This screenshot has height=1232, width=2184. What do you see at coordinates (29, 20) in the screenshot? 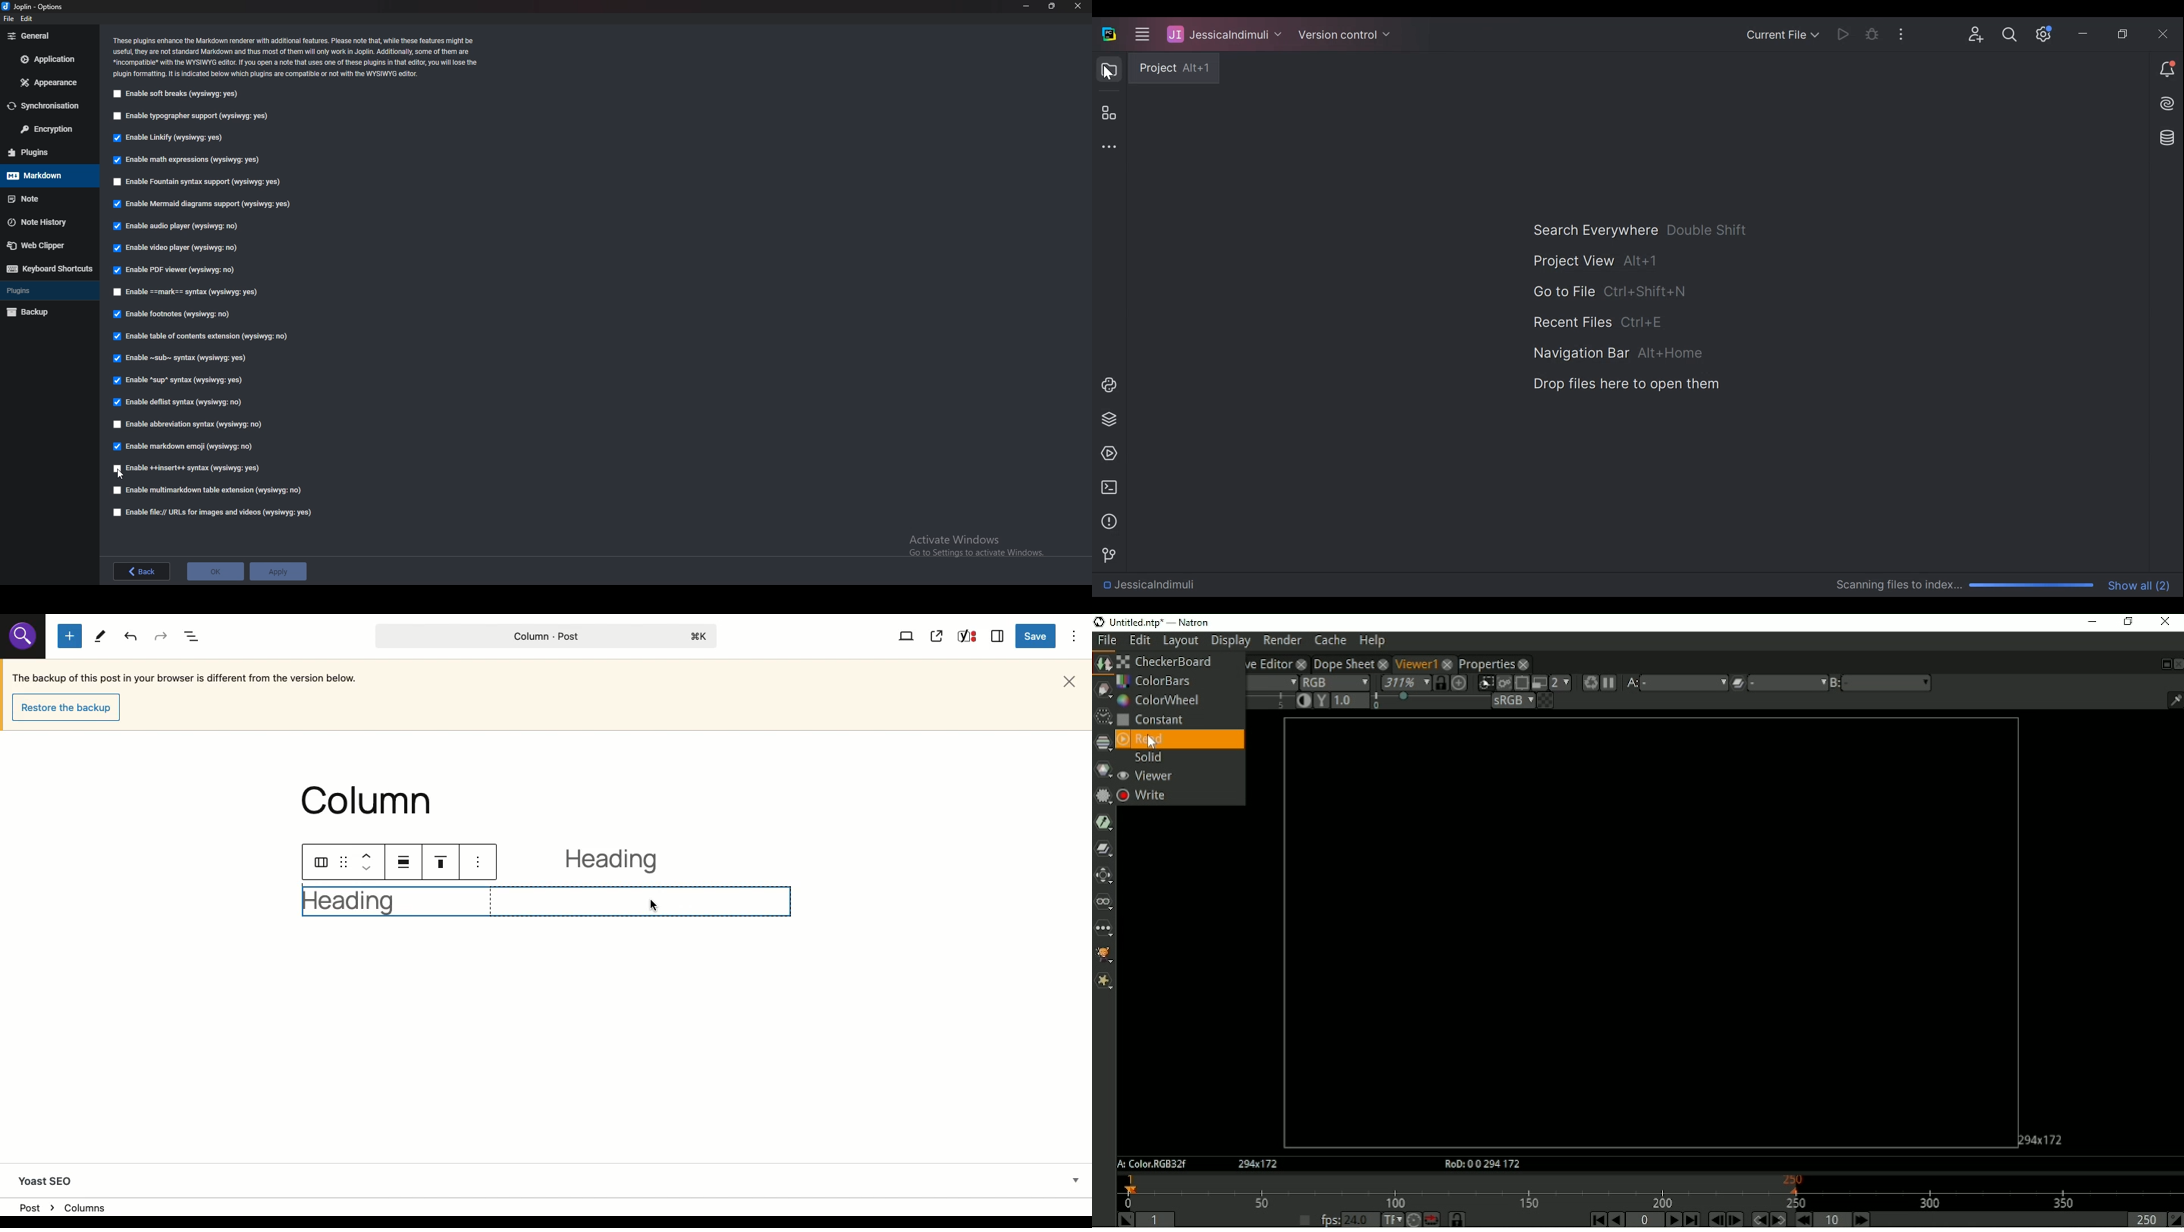
I see `edit` at bounding box center [29, 20].